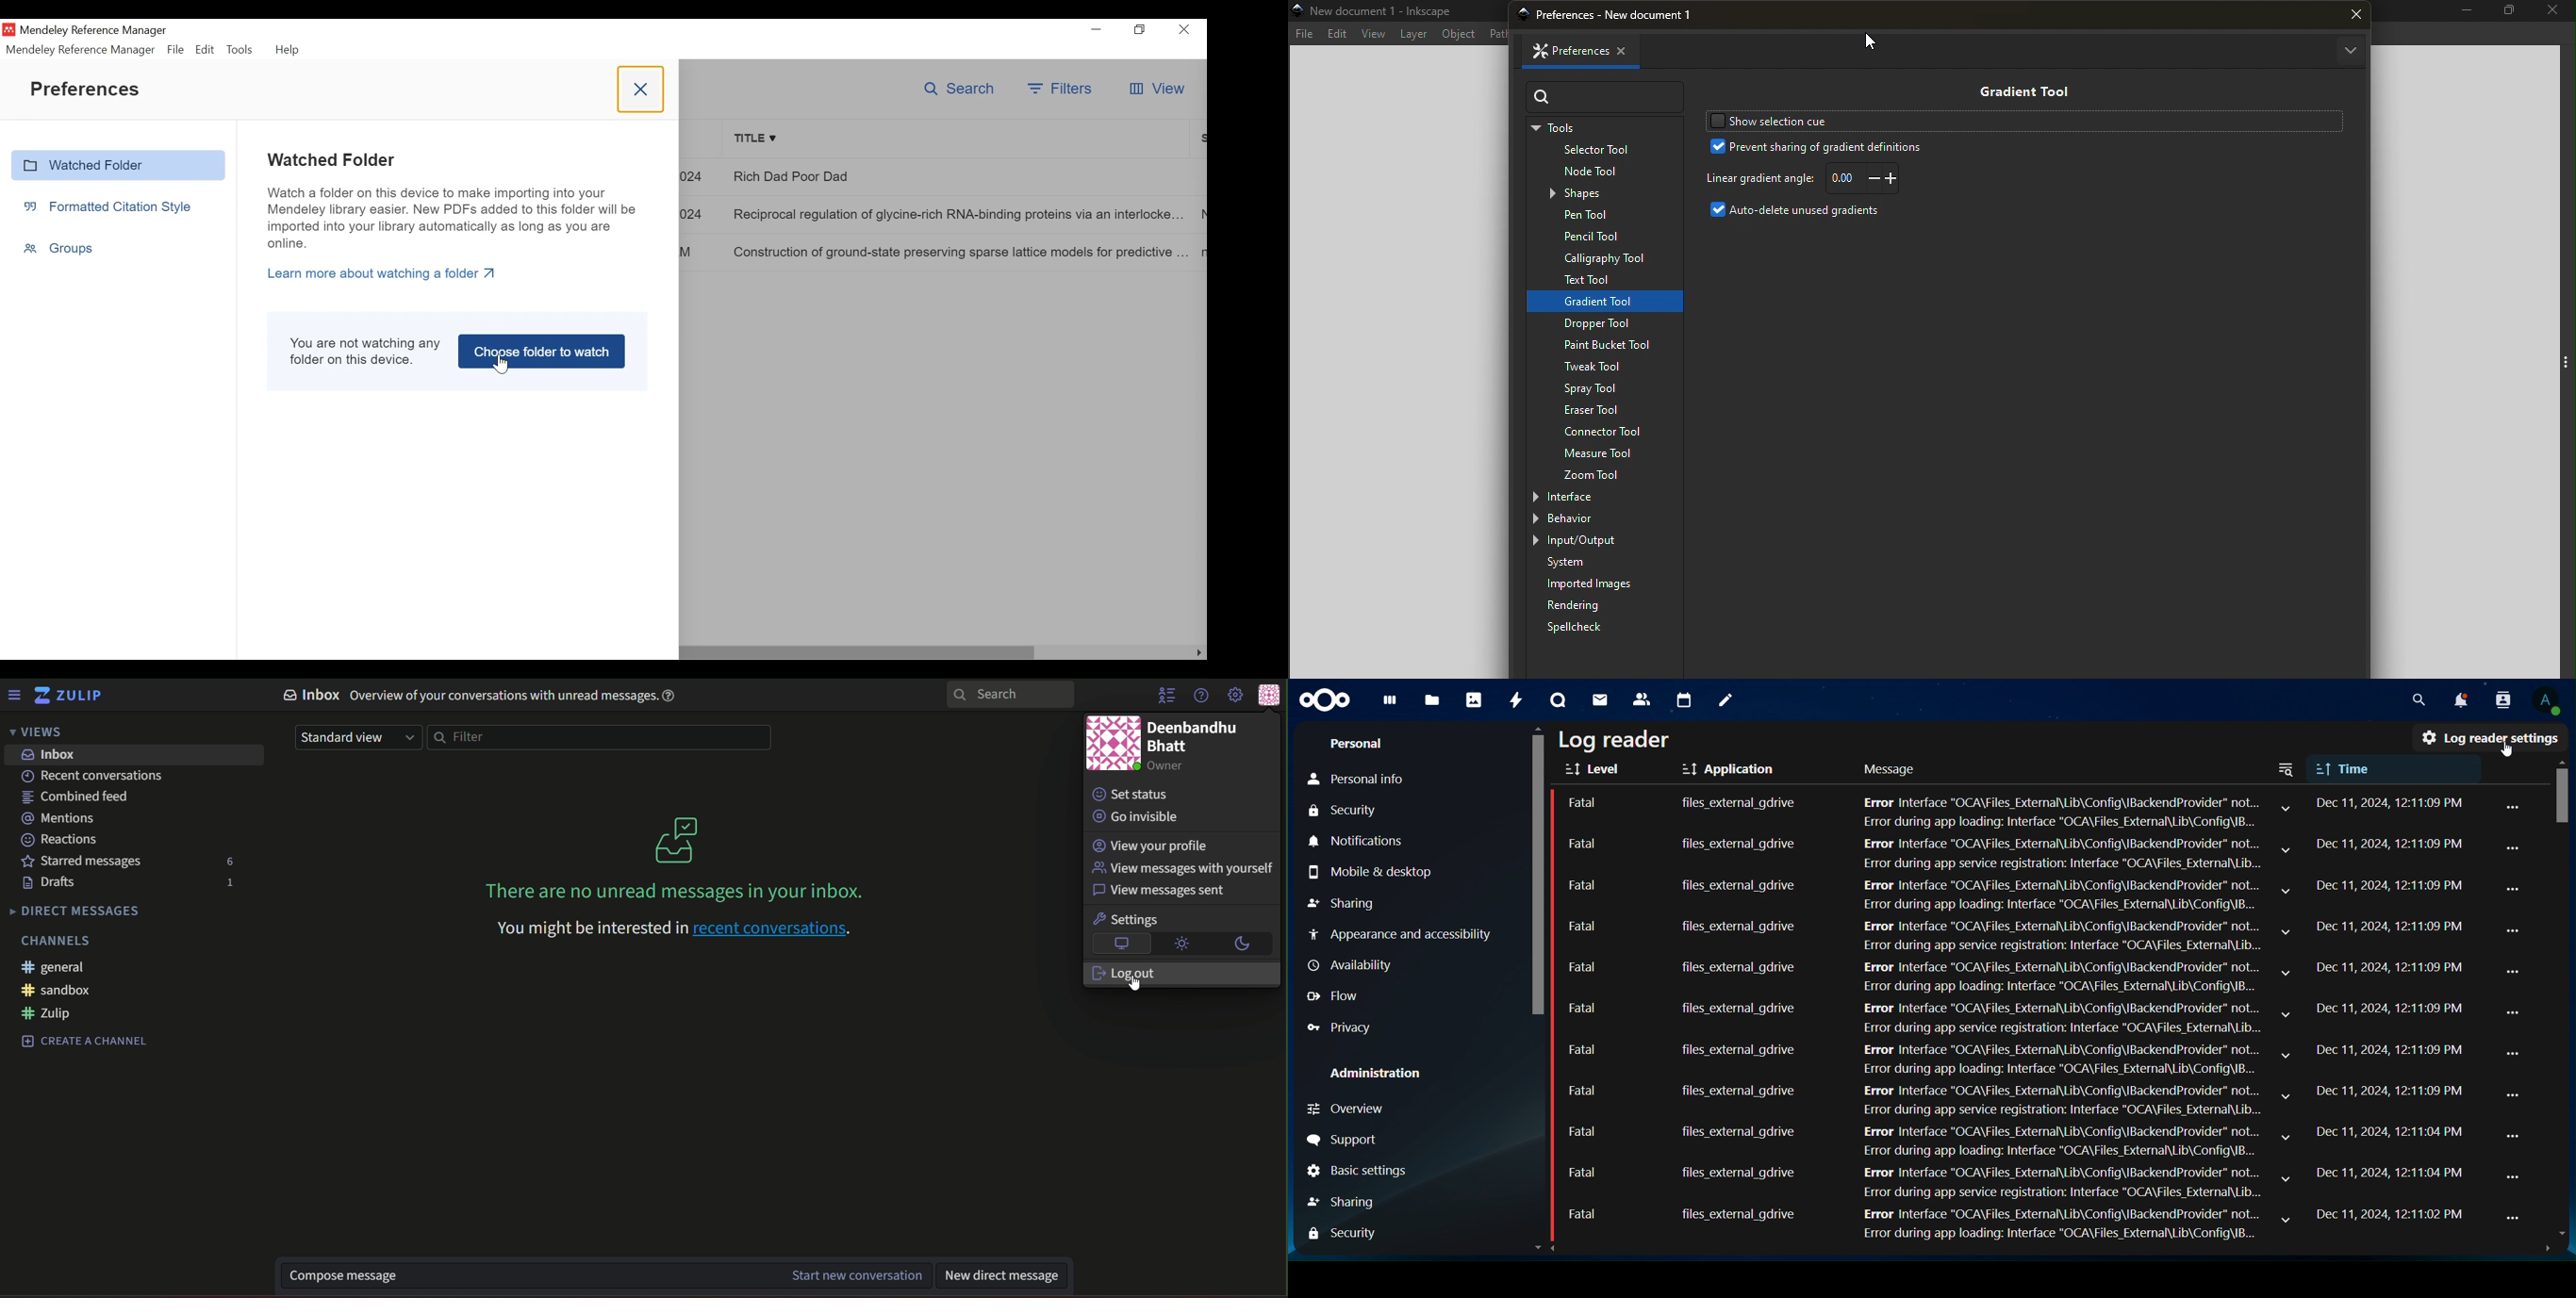 This screenshot has height=1316, width=2576. Describe the element at coordinates (2513, 807) in the screenshot. I see `..` at that location.